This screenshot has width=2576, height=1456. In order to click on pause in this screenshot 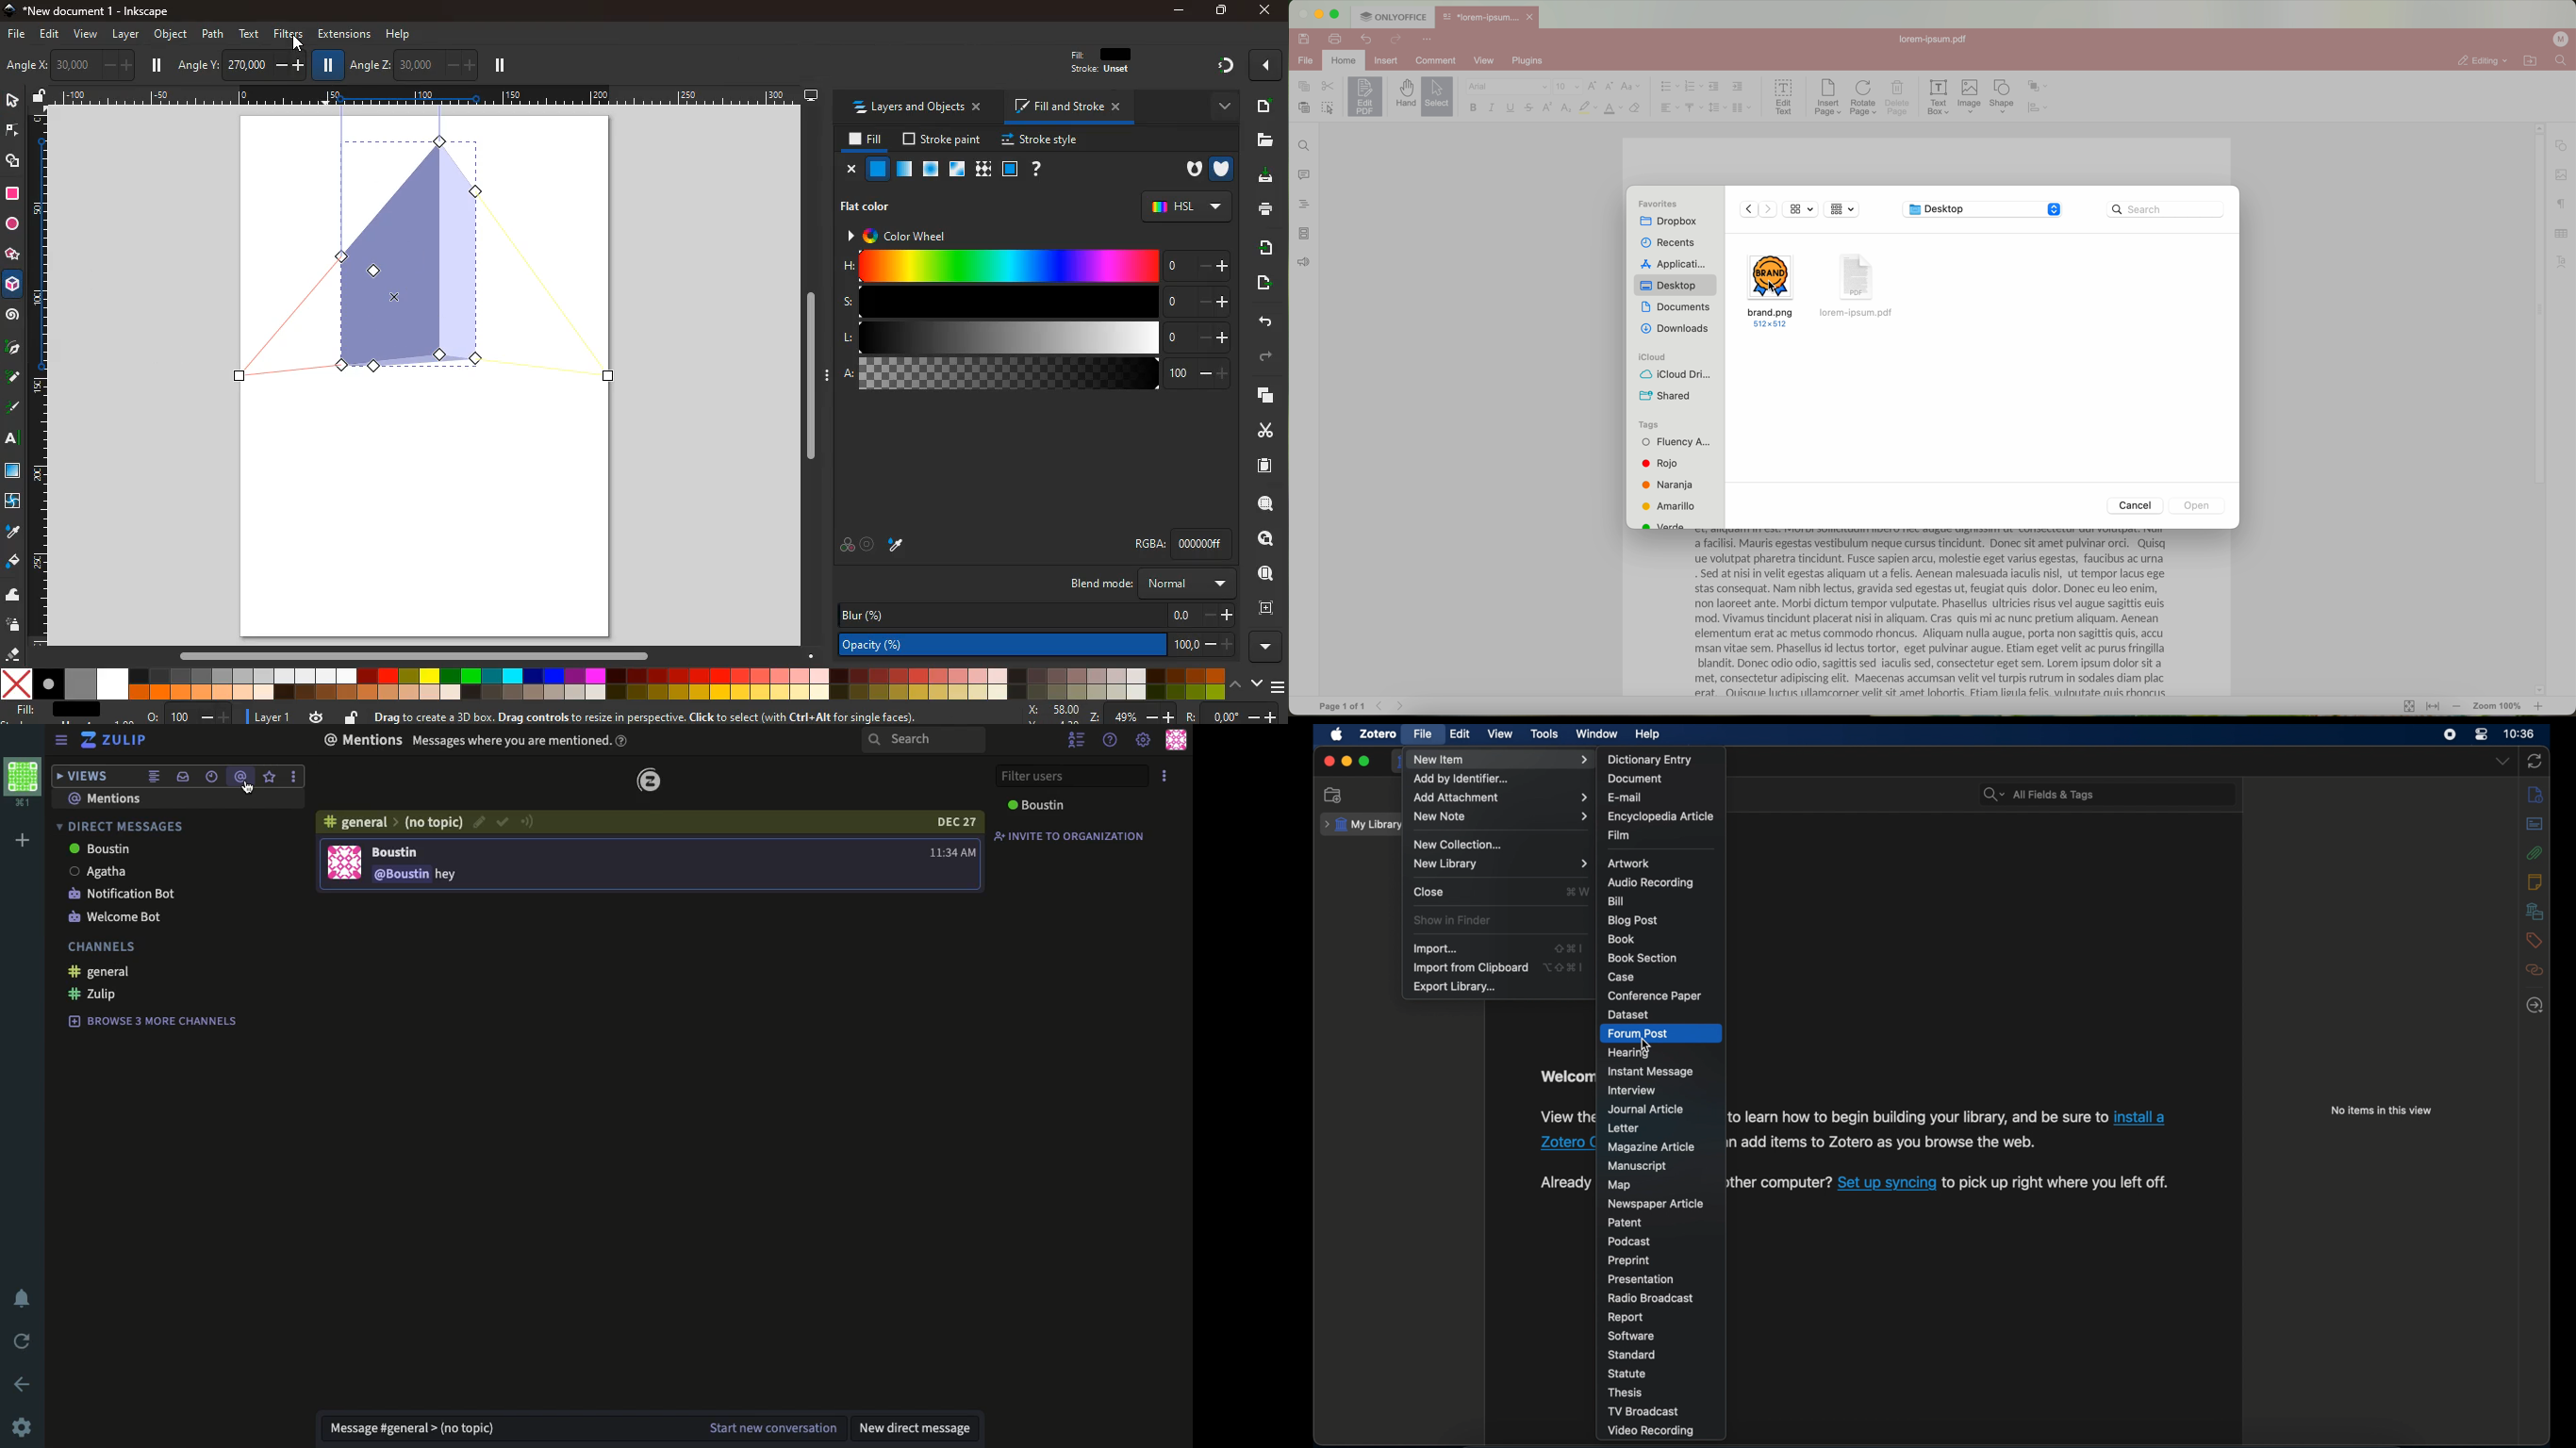, I will do `click(329, 66)`.